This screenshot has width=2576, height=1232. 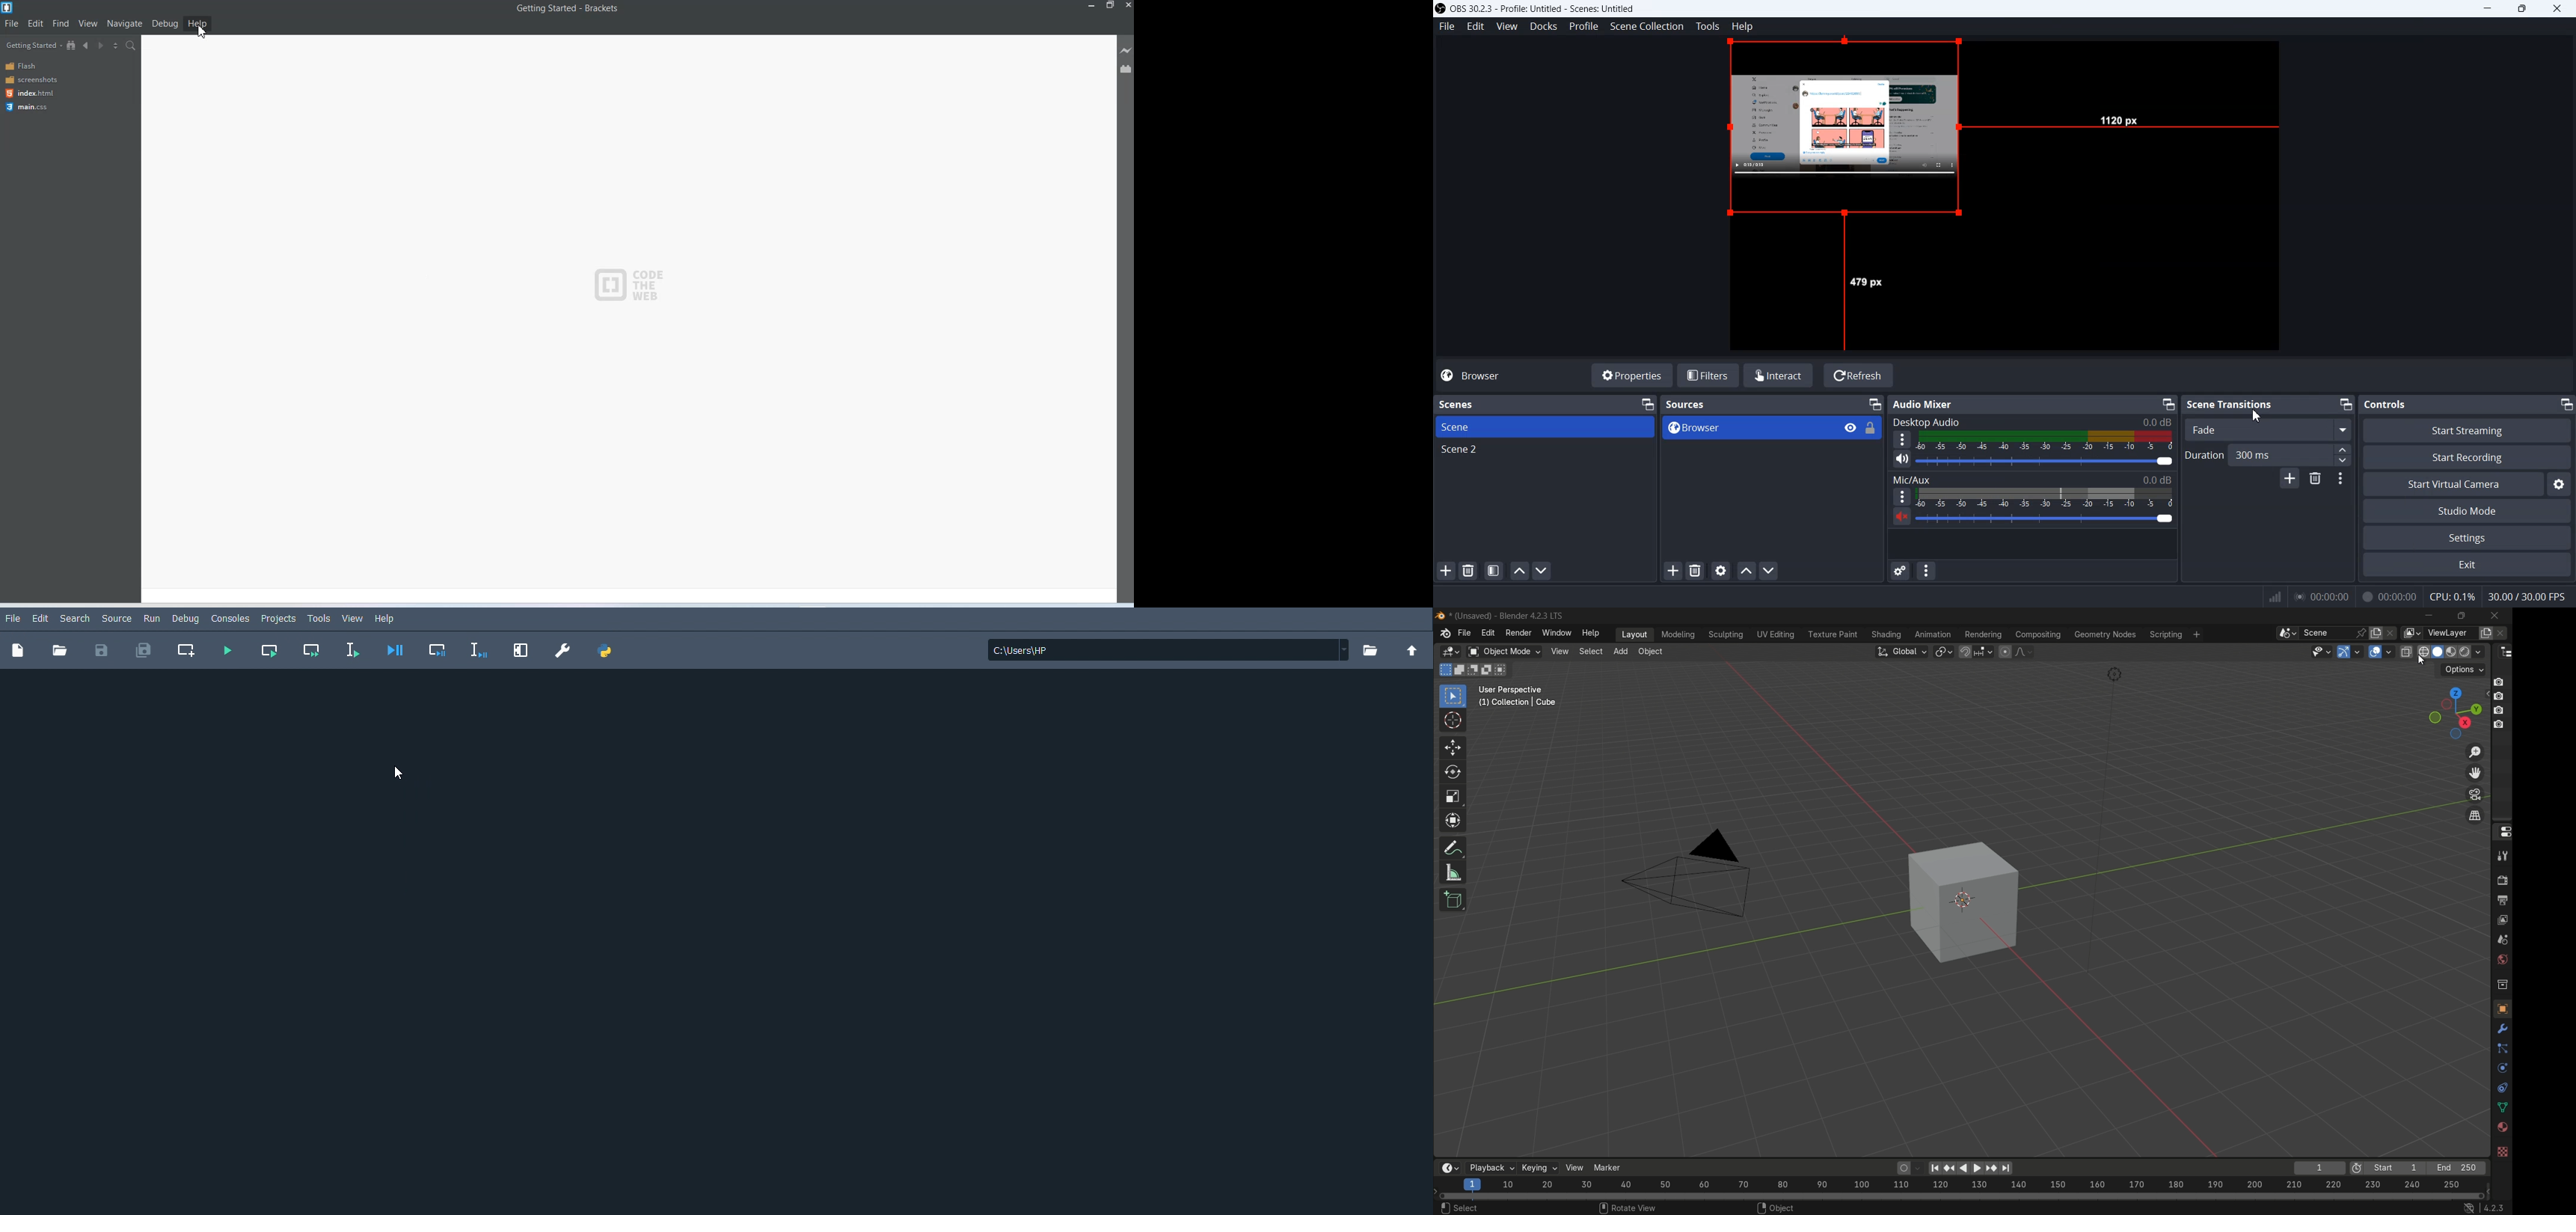 I want to click on Run current cell, so click(x=271, y=651).